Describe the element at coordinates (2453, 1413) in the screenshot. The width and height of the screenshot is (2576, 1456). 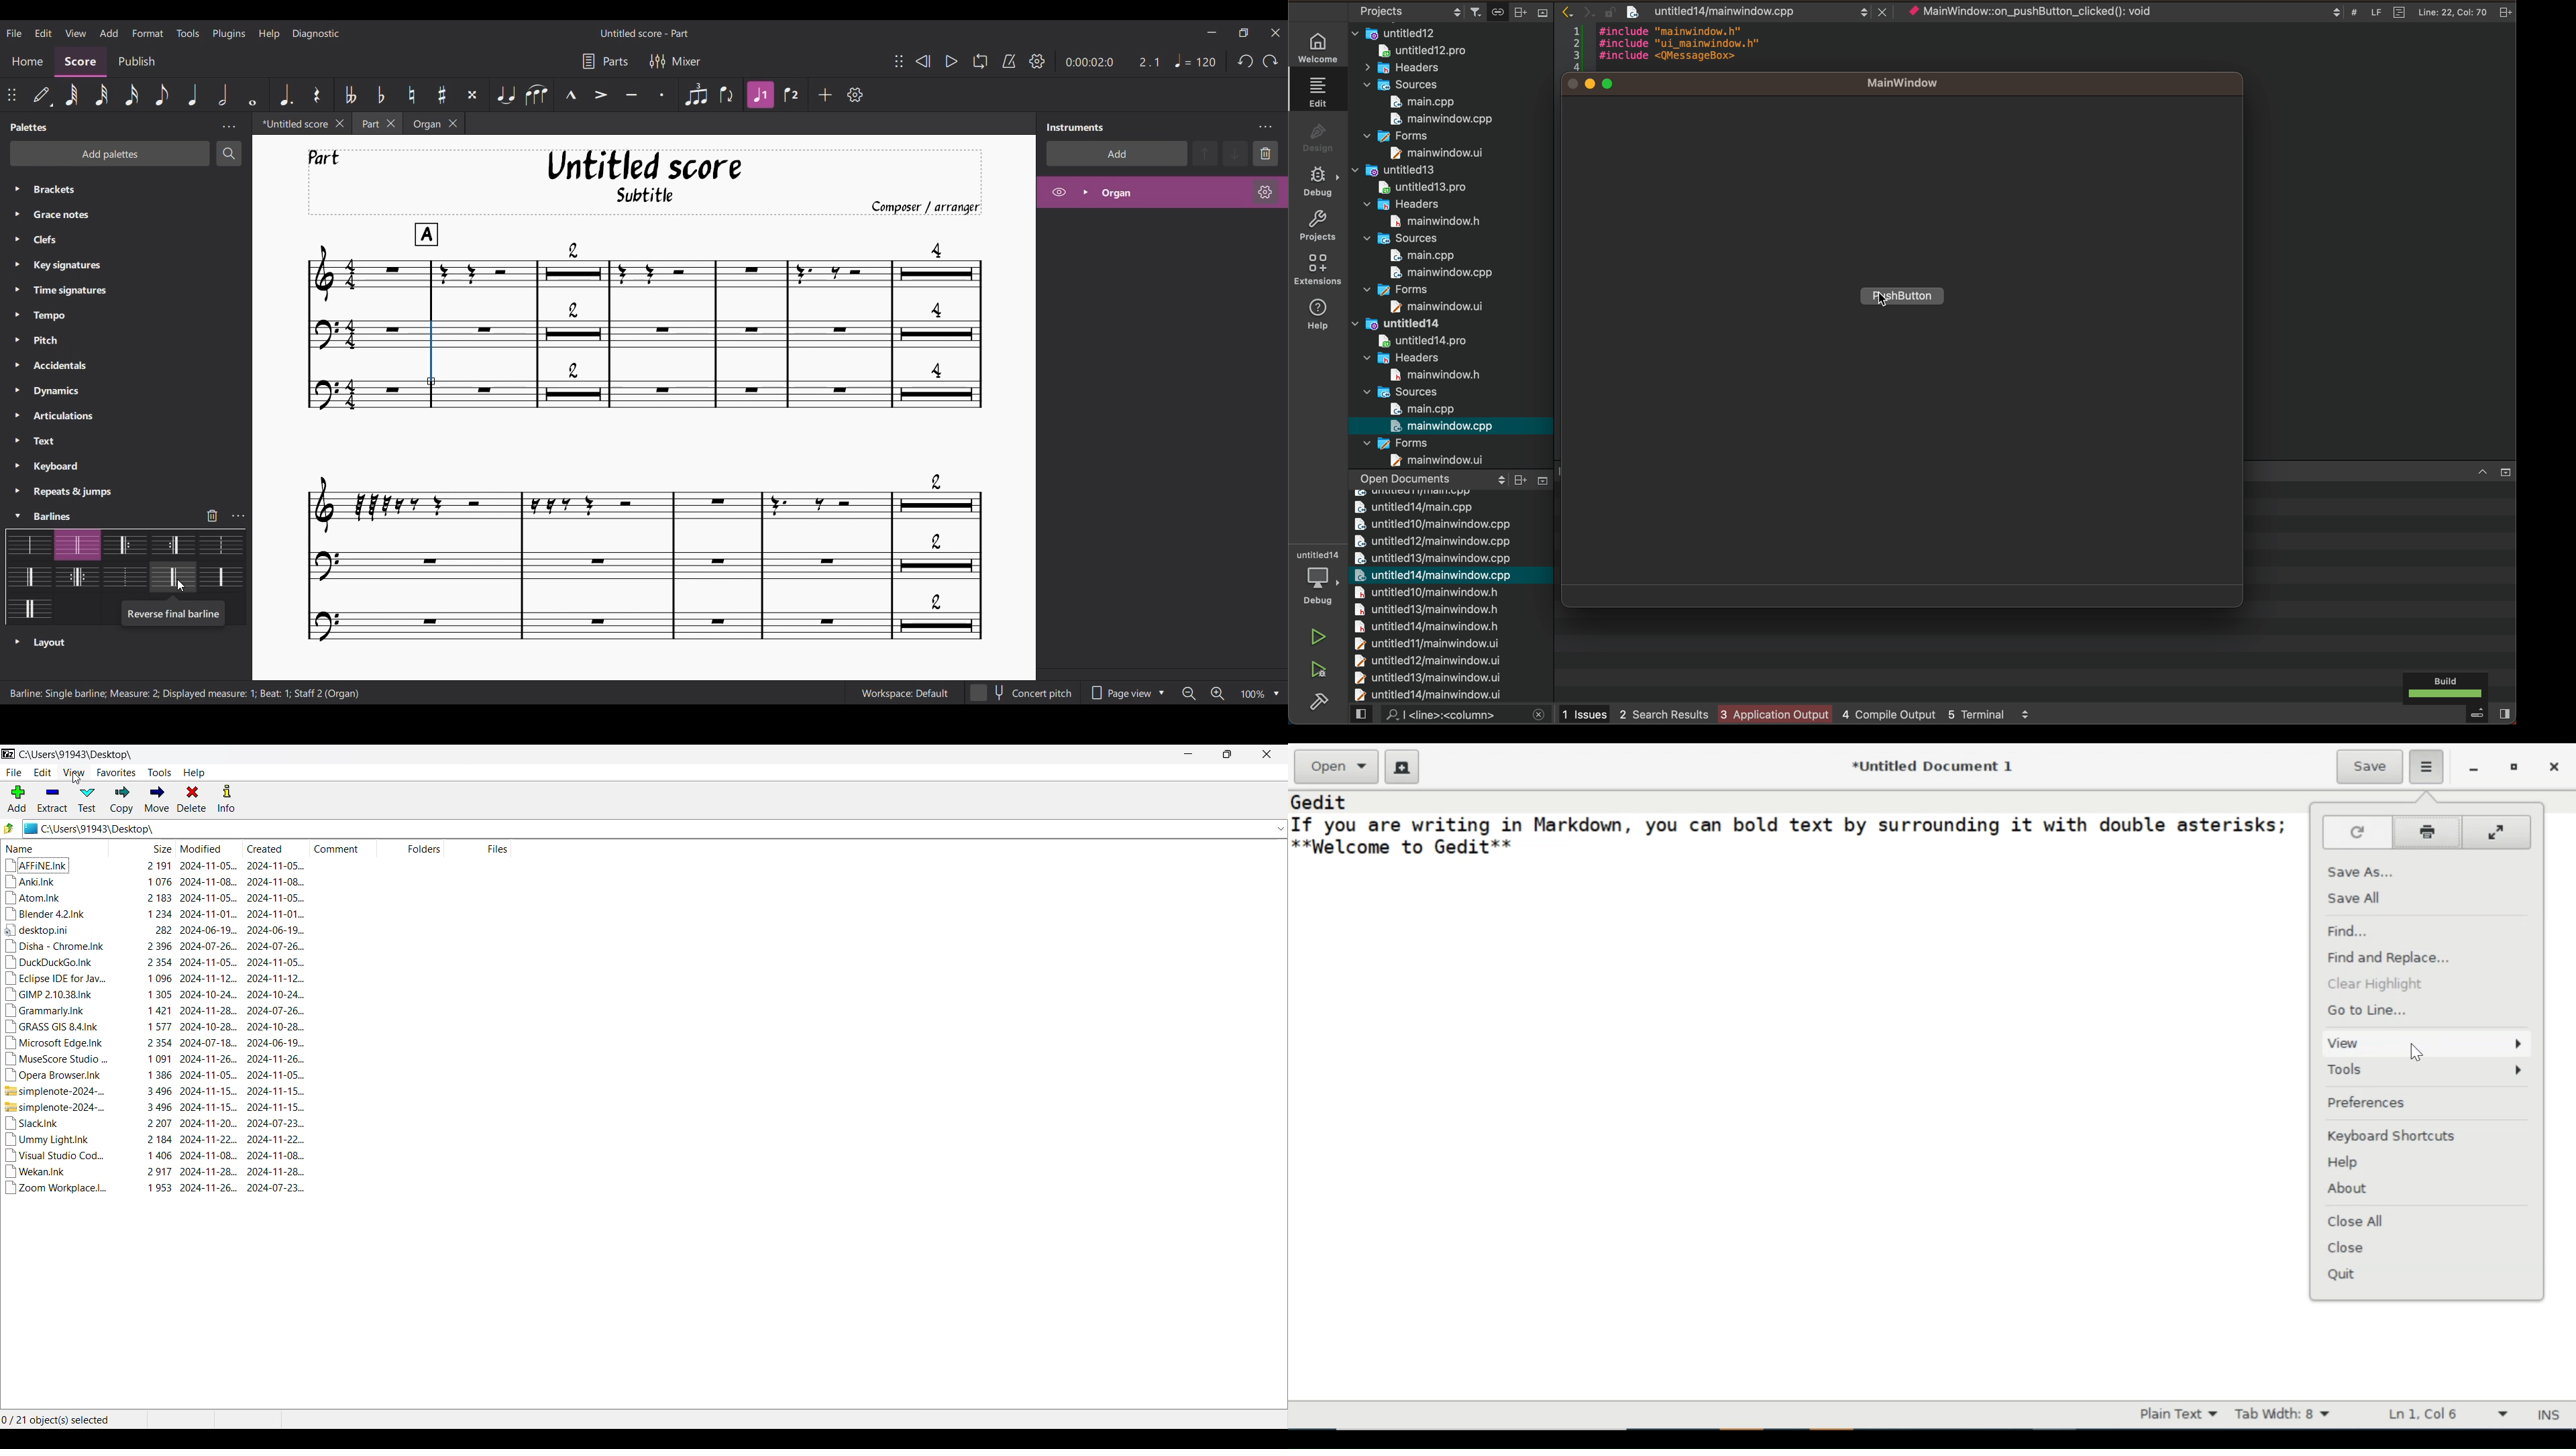
I see `Line & Column Preference` at that location.